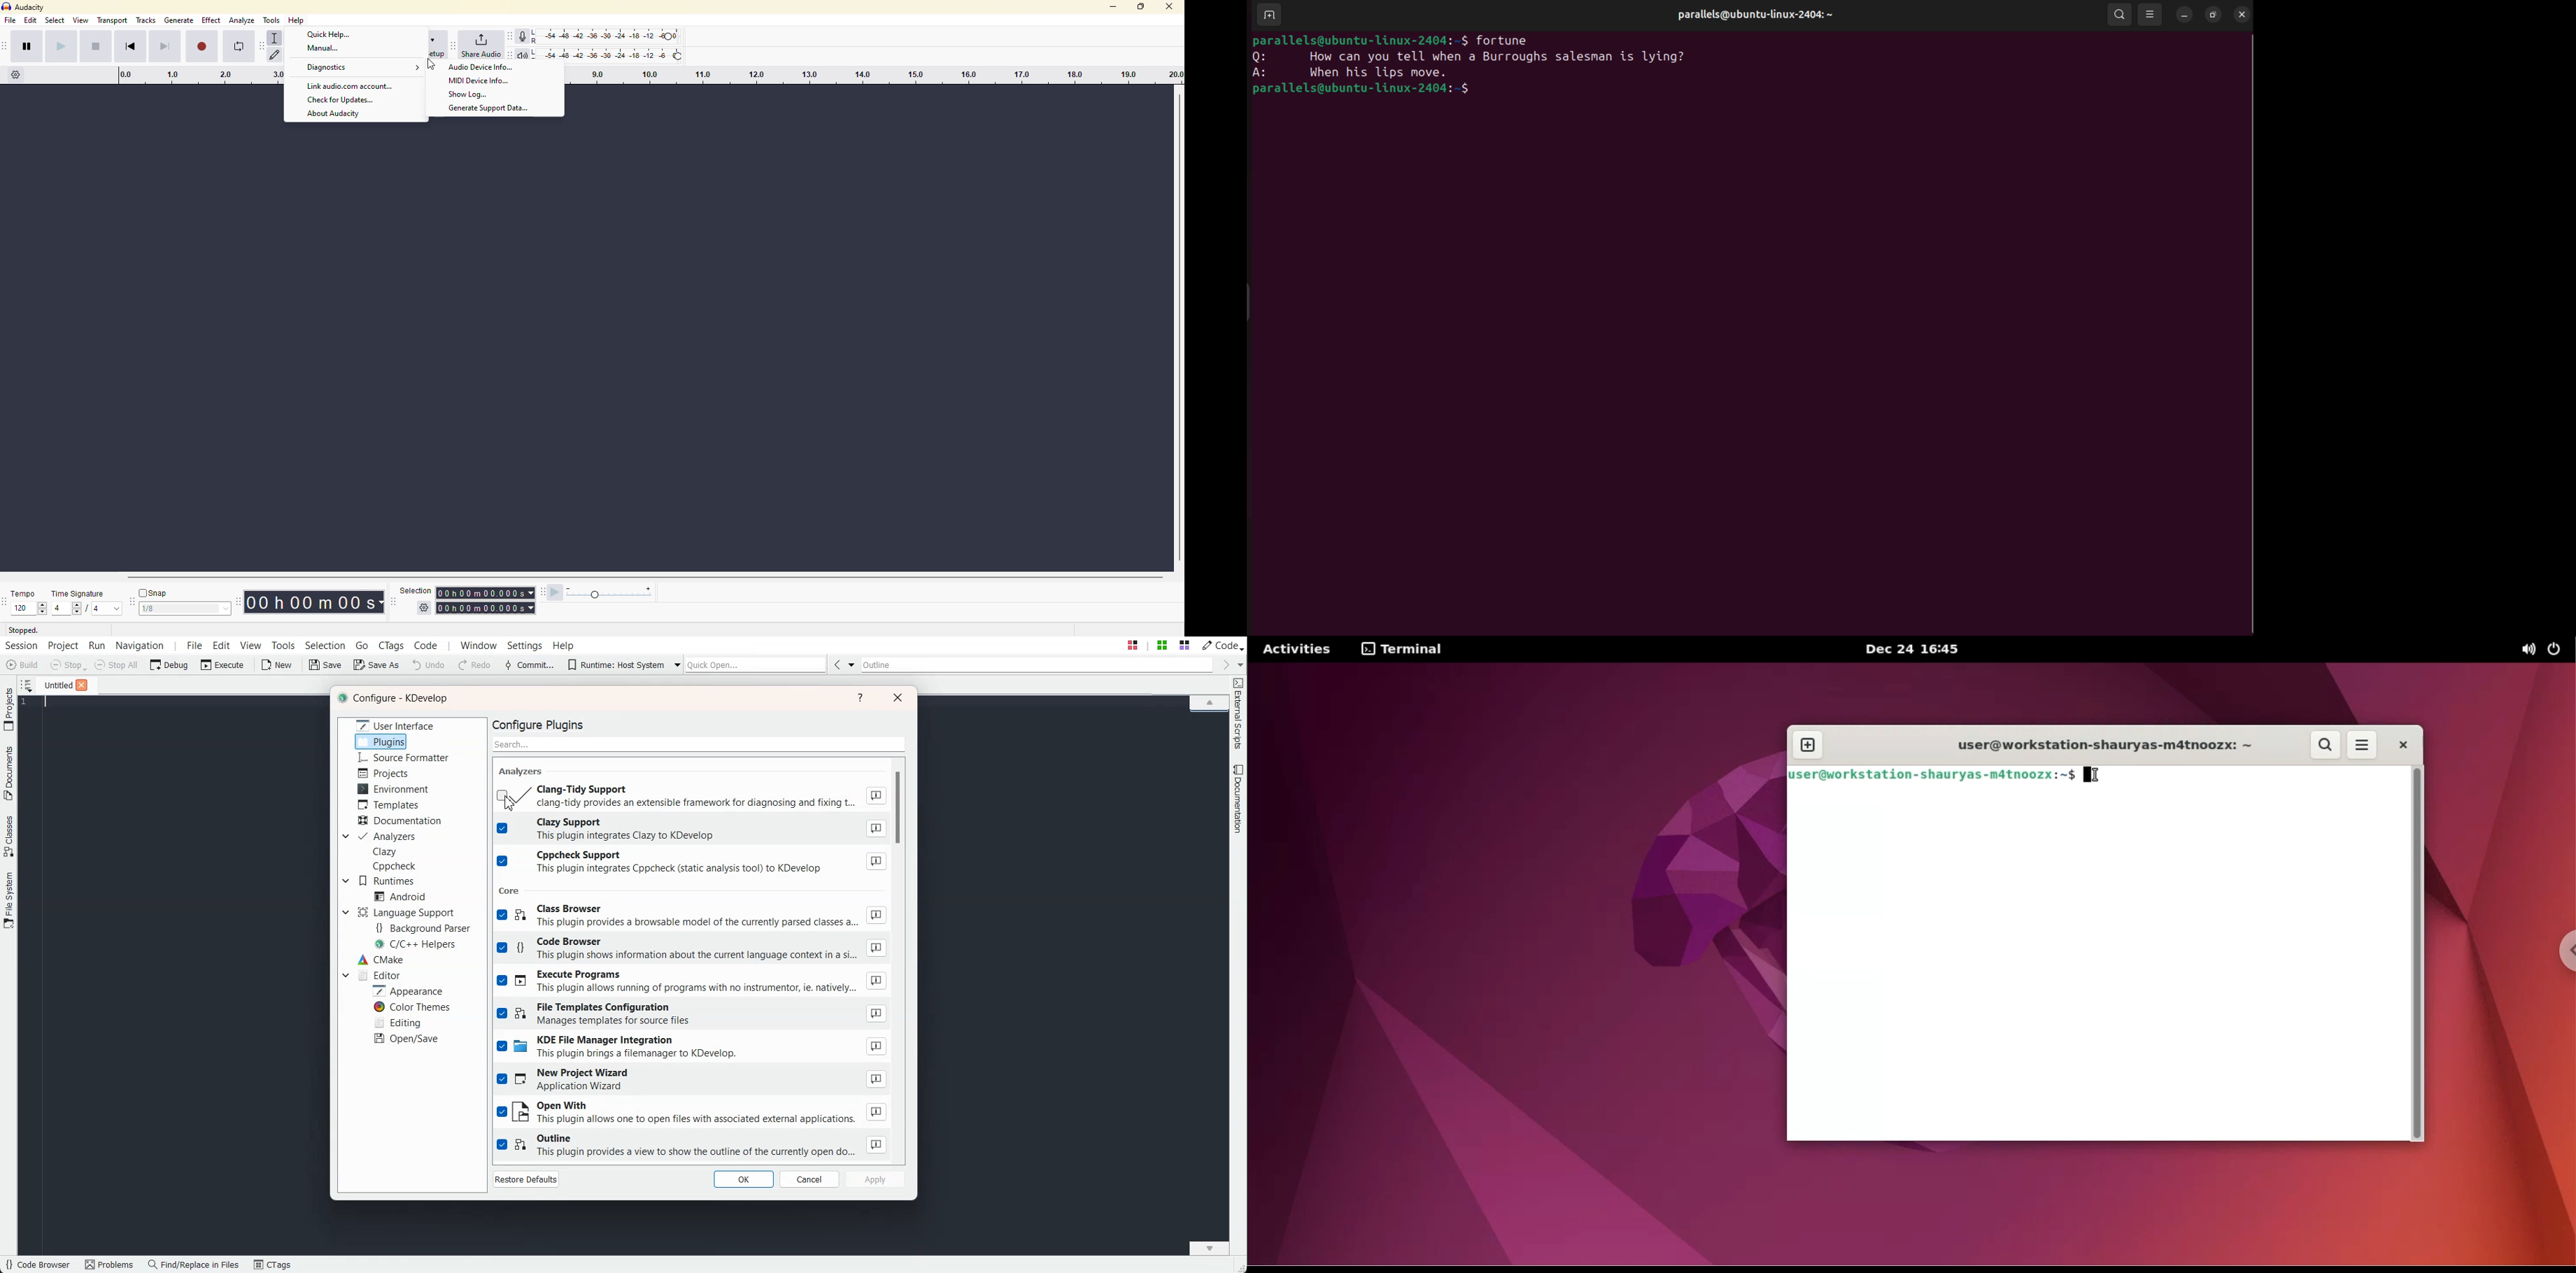 The image size is (2576, 1288). What do you see at coordinates (7, 7) in the screenshot?
I see `audacity logo` at bounding box center [7, 7].